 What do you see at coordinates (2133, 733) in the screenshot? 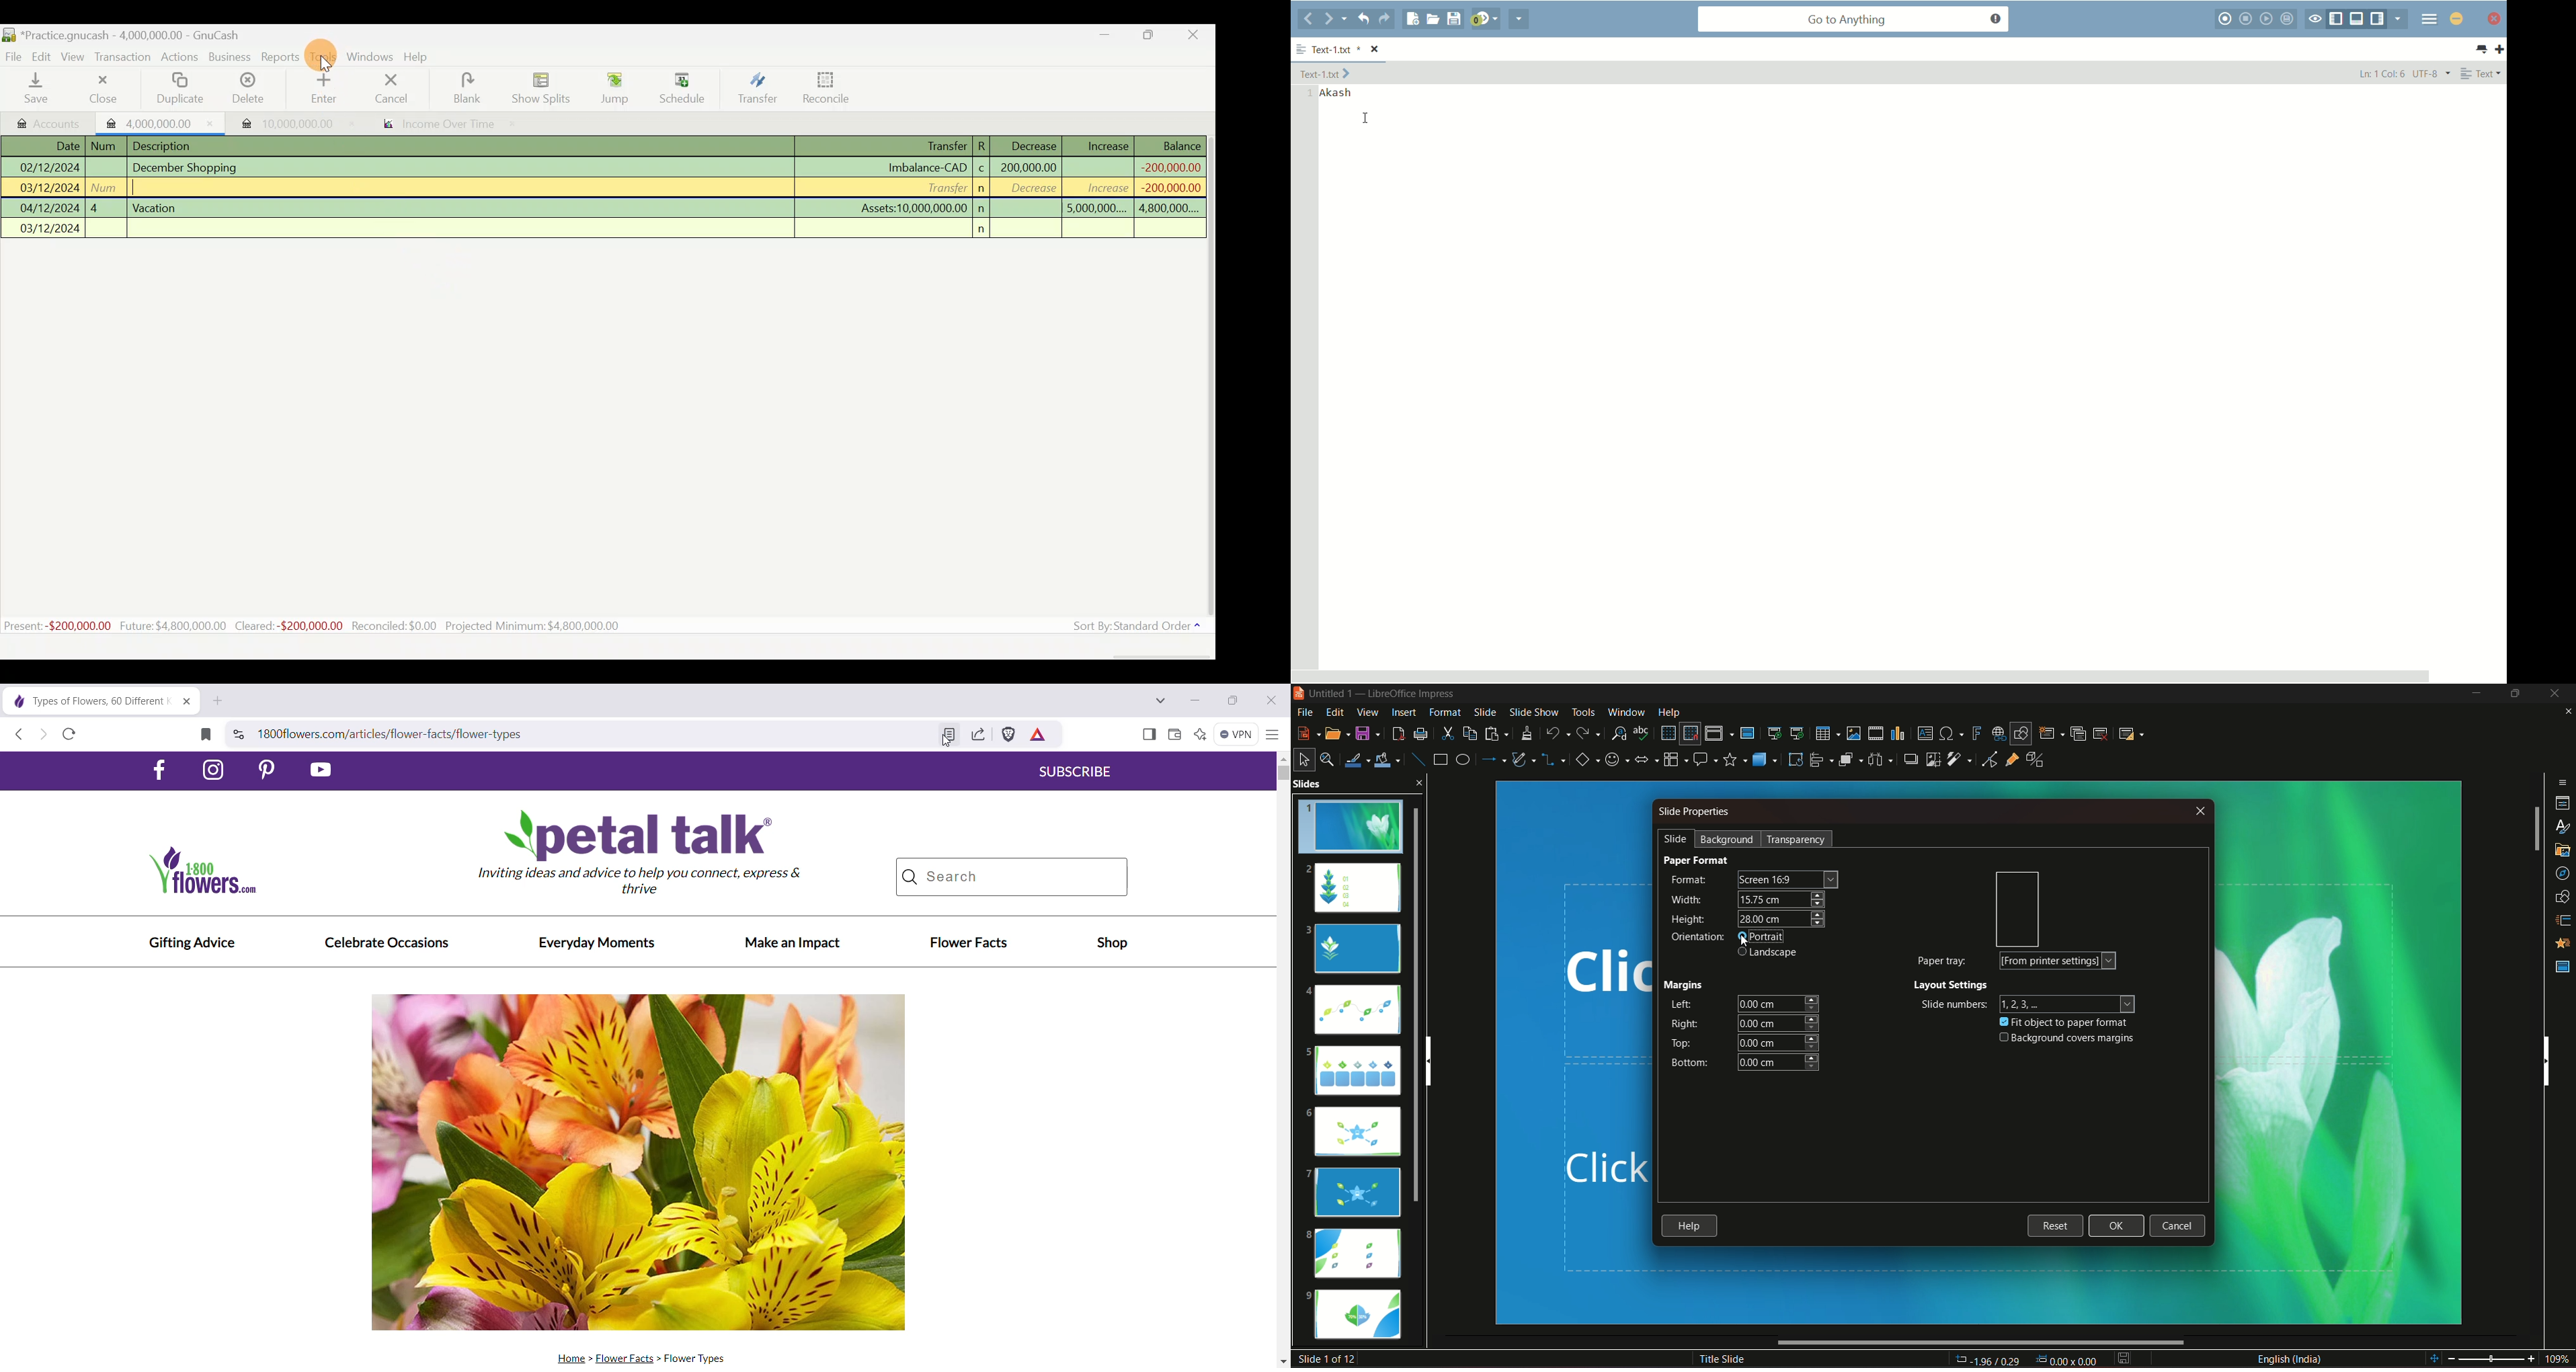
I see `slide layout` at bounding box center [2133, 733].